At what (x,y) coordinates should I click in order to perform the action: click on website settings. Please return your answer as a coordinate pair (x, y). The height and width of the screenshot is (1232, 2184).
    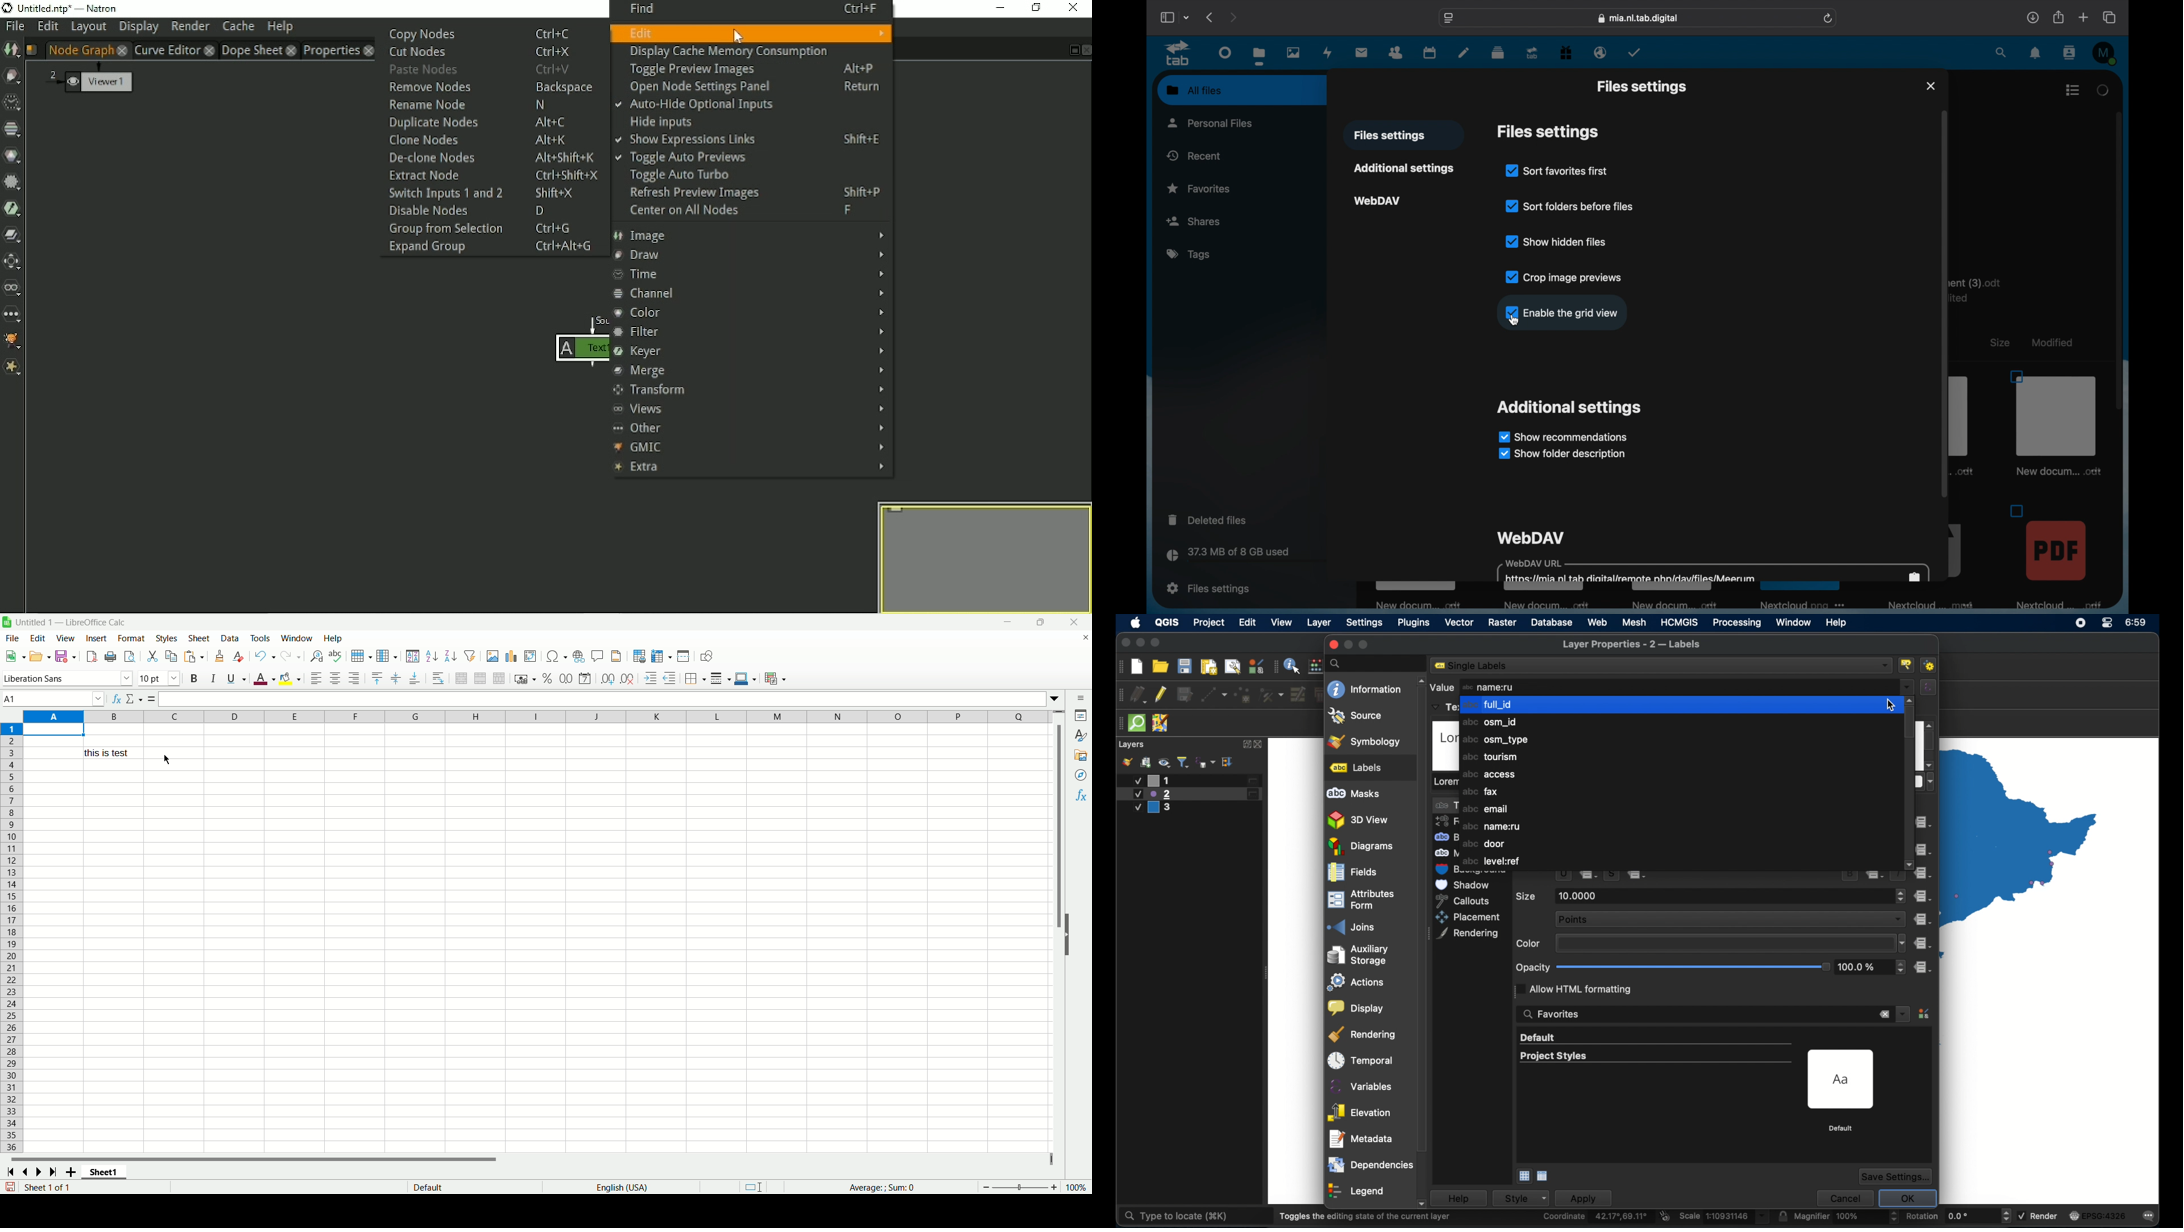
    Looking at the image, I should click on (1448, 18).